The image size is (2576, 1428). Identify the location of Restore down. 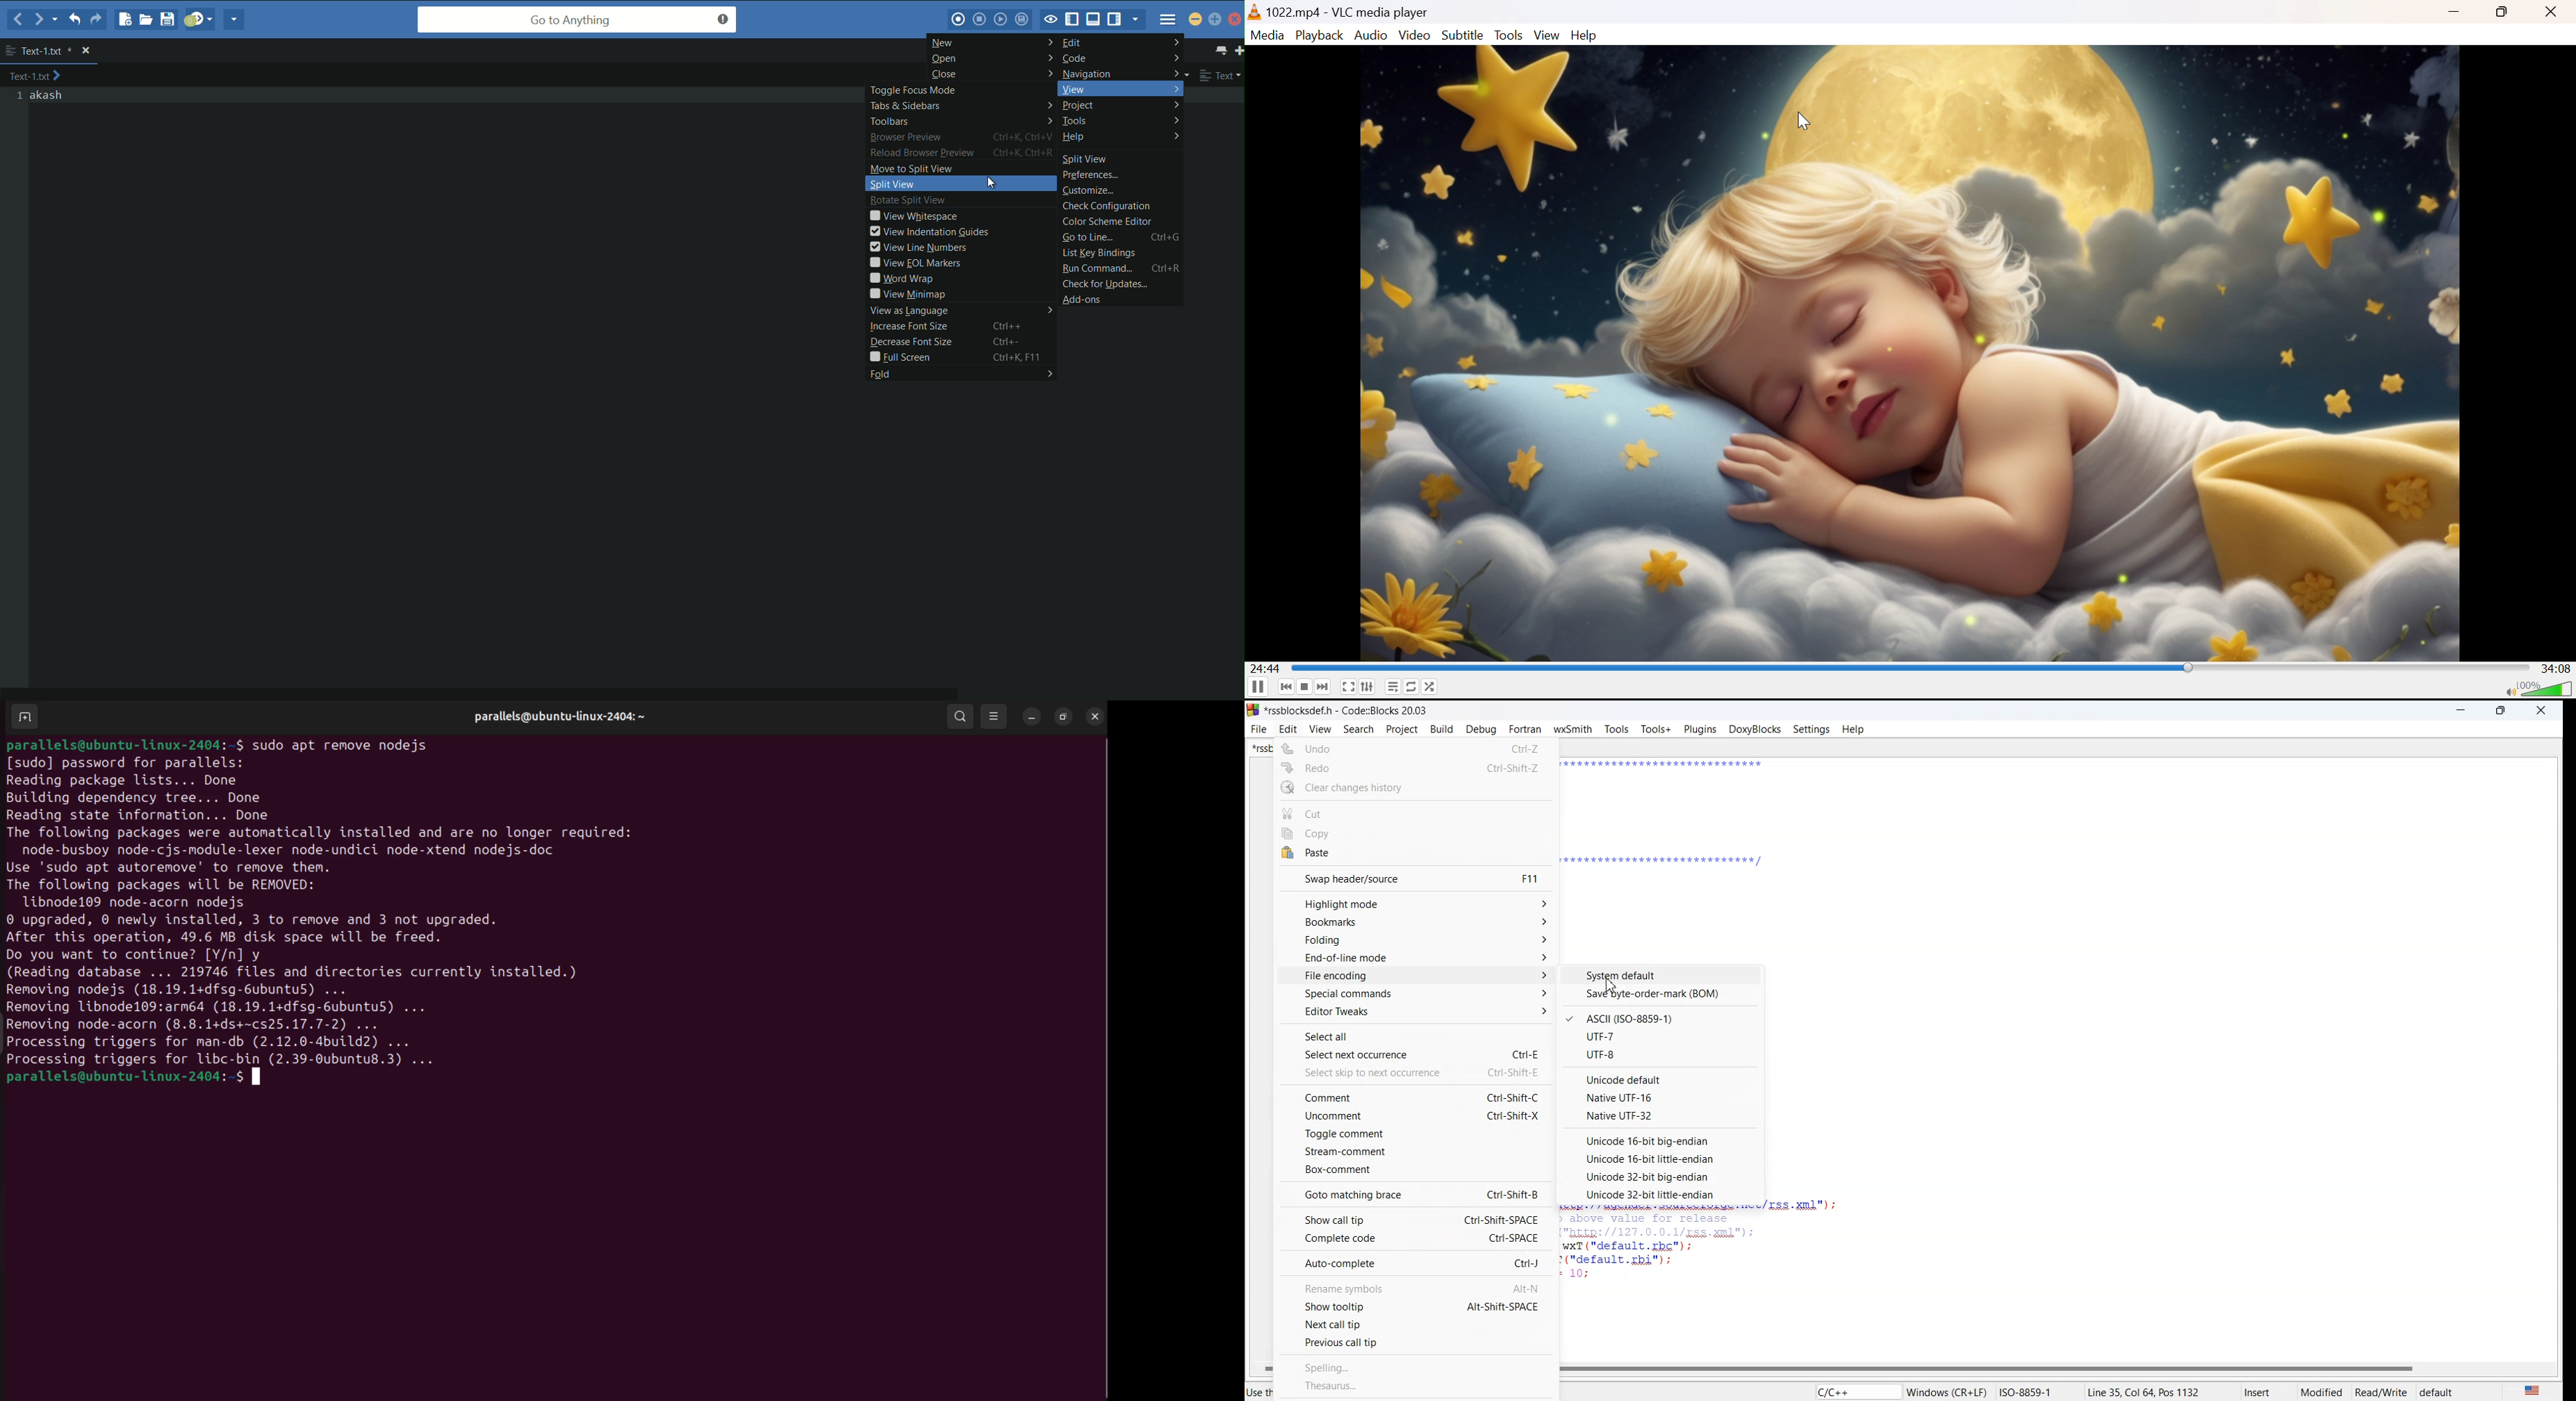
(2505, 13).